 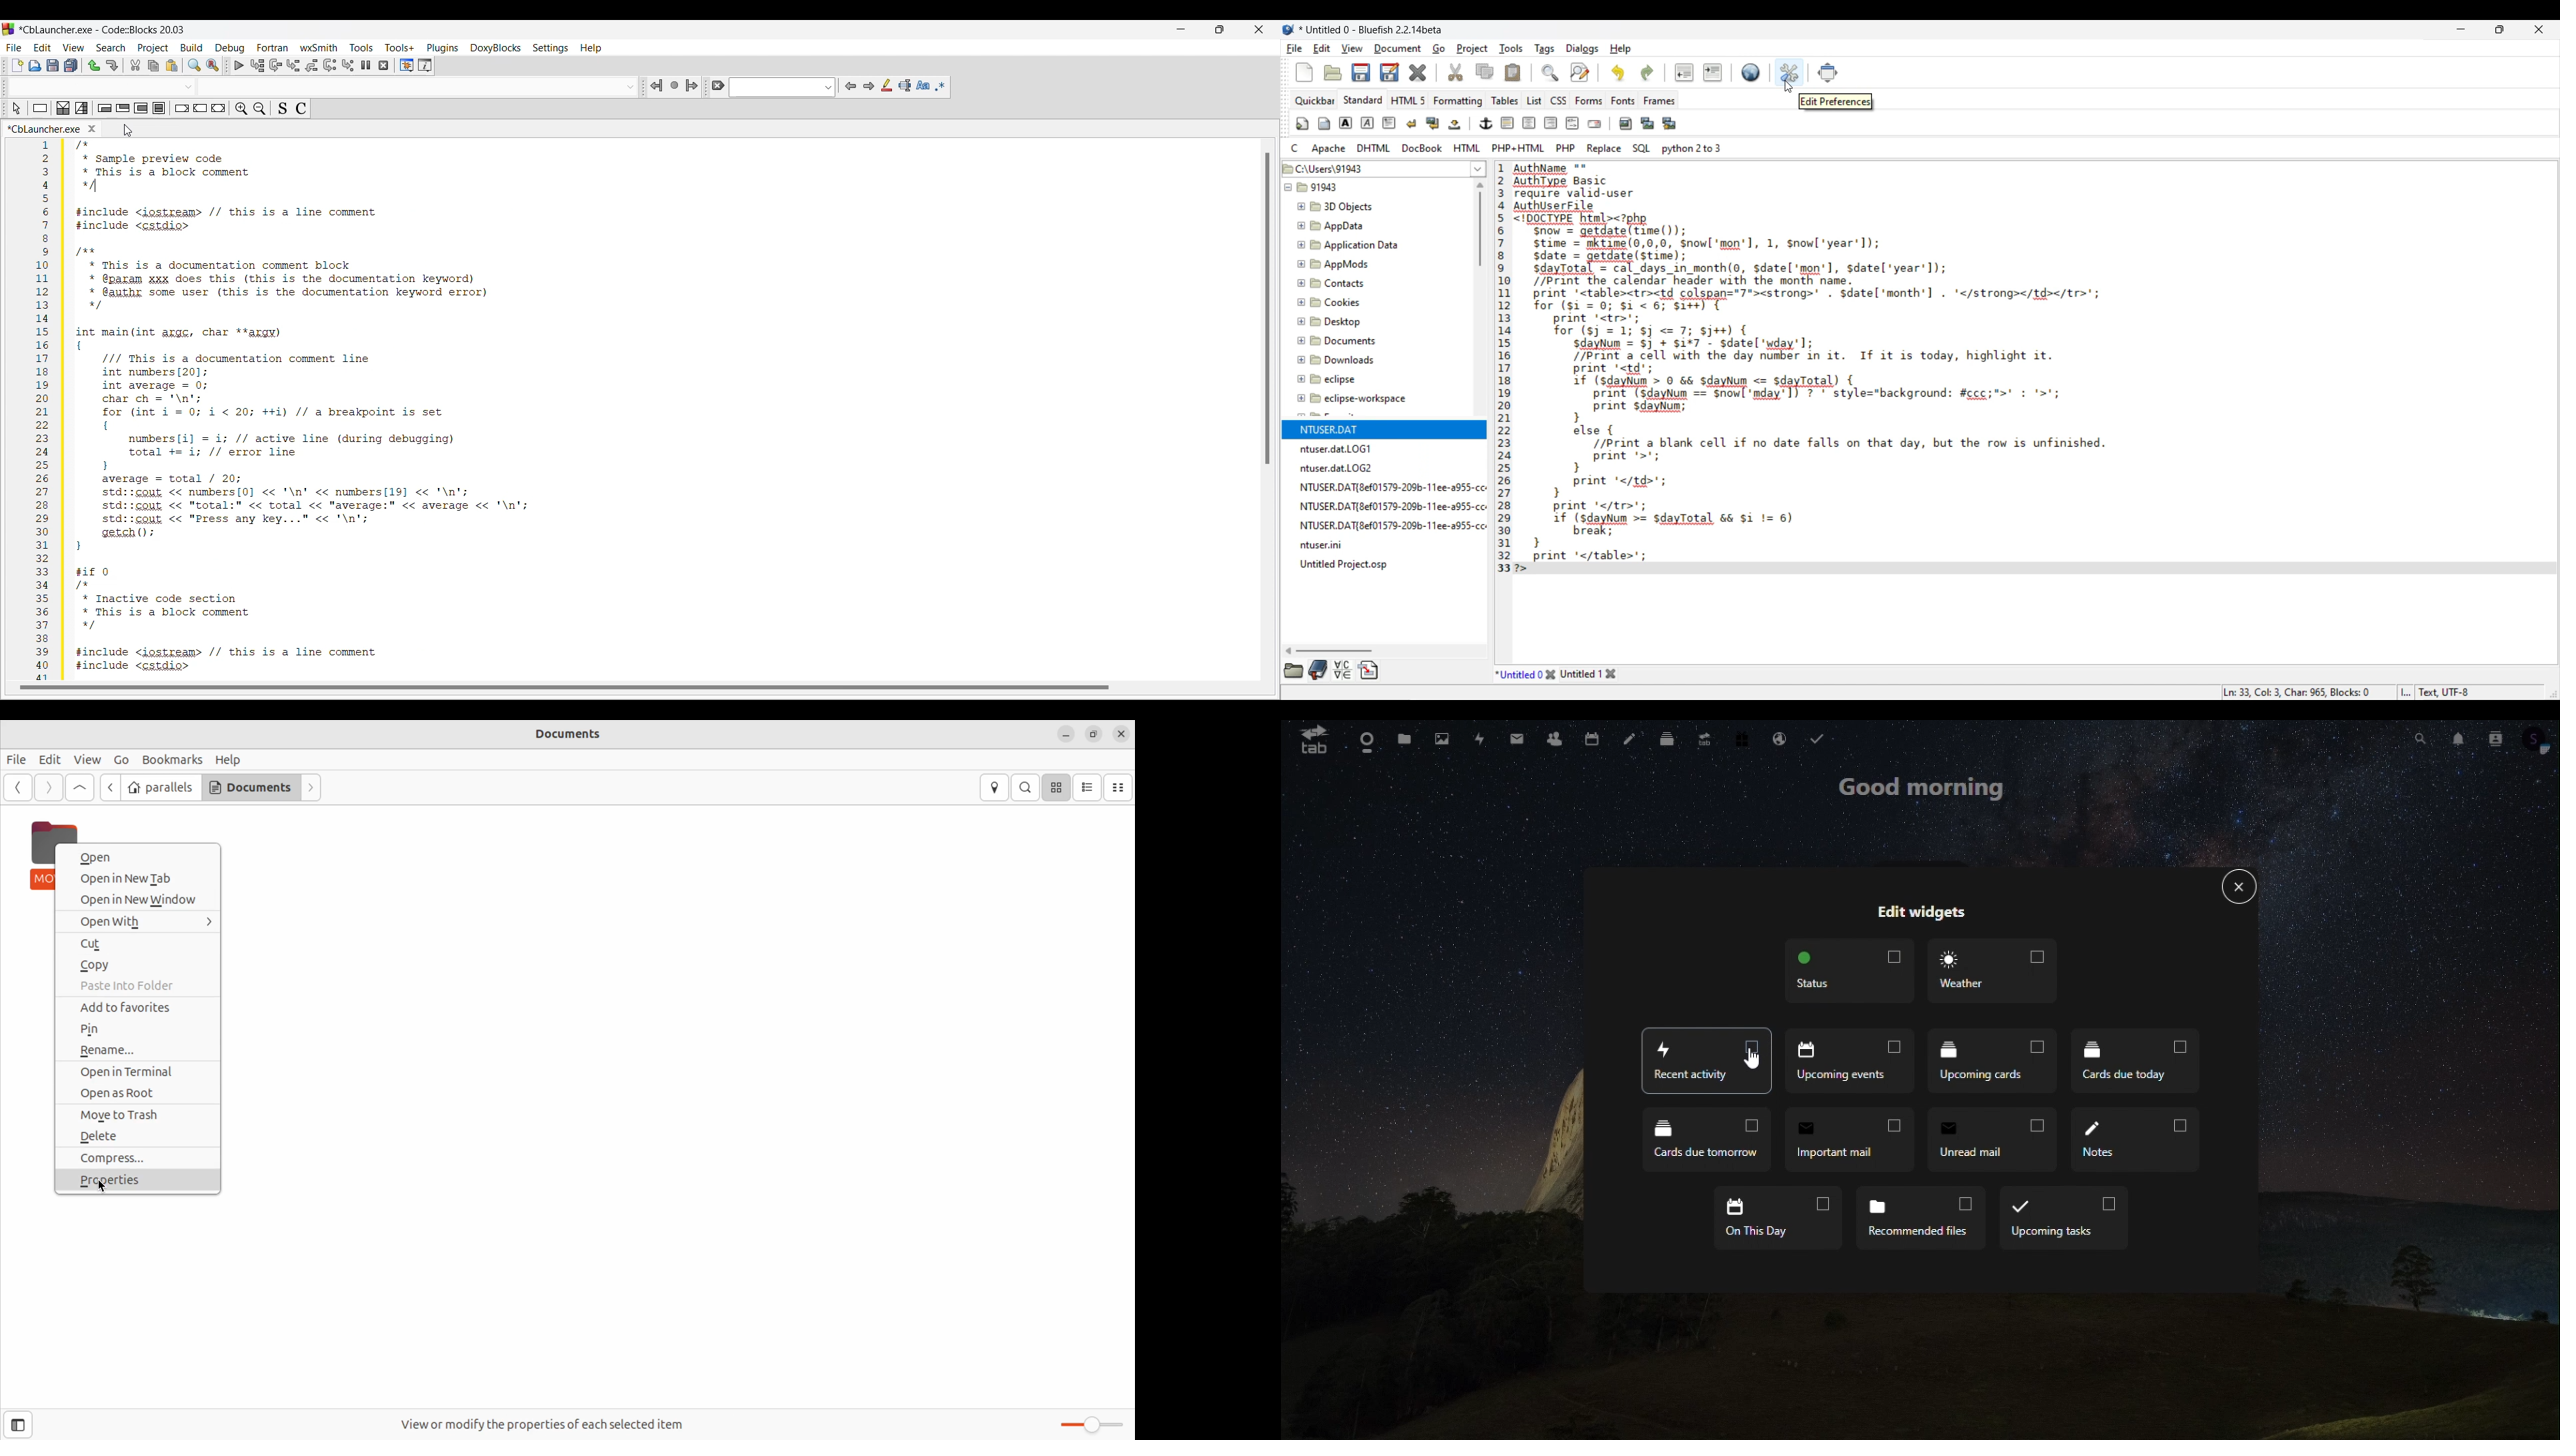 What do you see at coordinates (101, 29) in the screenshot?
I see `Project name, software name and version` at bounding box center [101, 29].